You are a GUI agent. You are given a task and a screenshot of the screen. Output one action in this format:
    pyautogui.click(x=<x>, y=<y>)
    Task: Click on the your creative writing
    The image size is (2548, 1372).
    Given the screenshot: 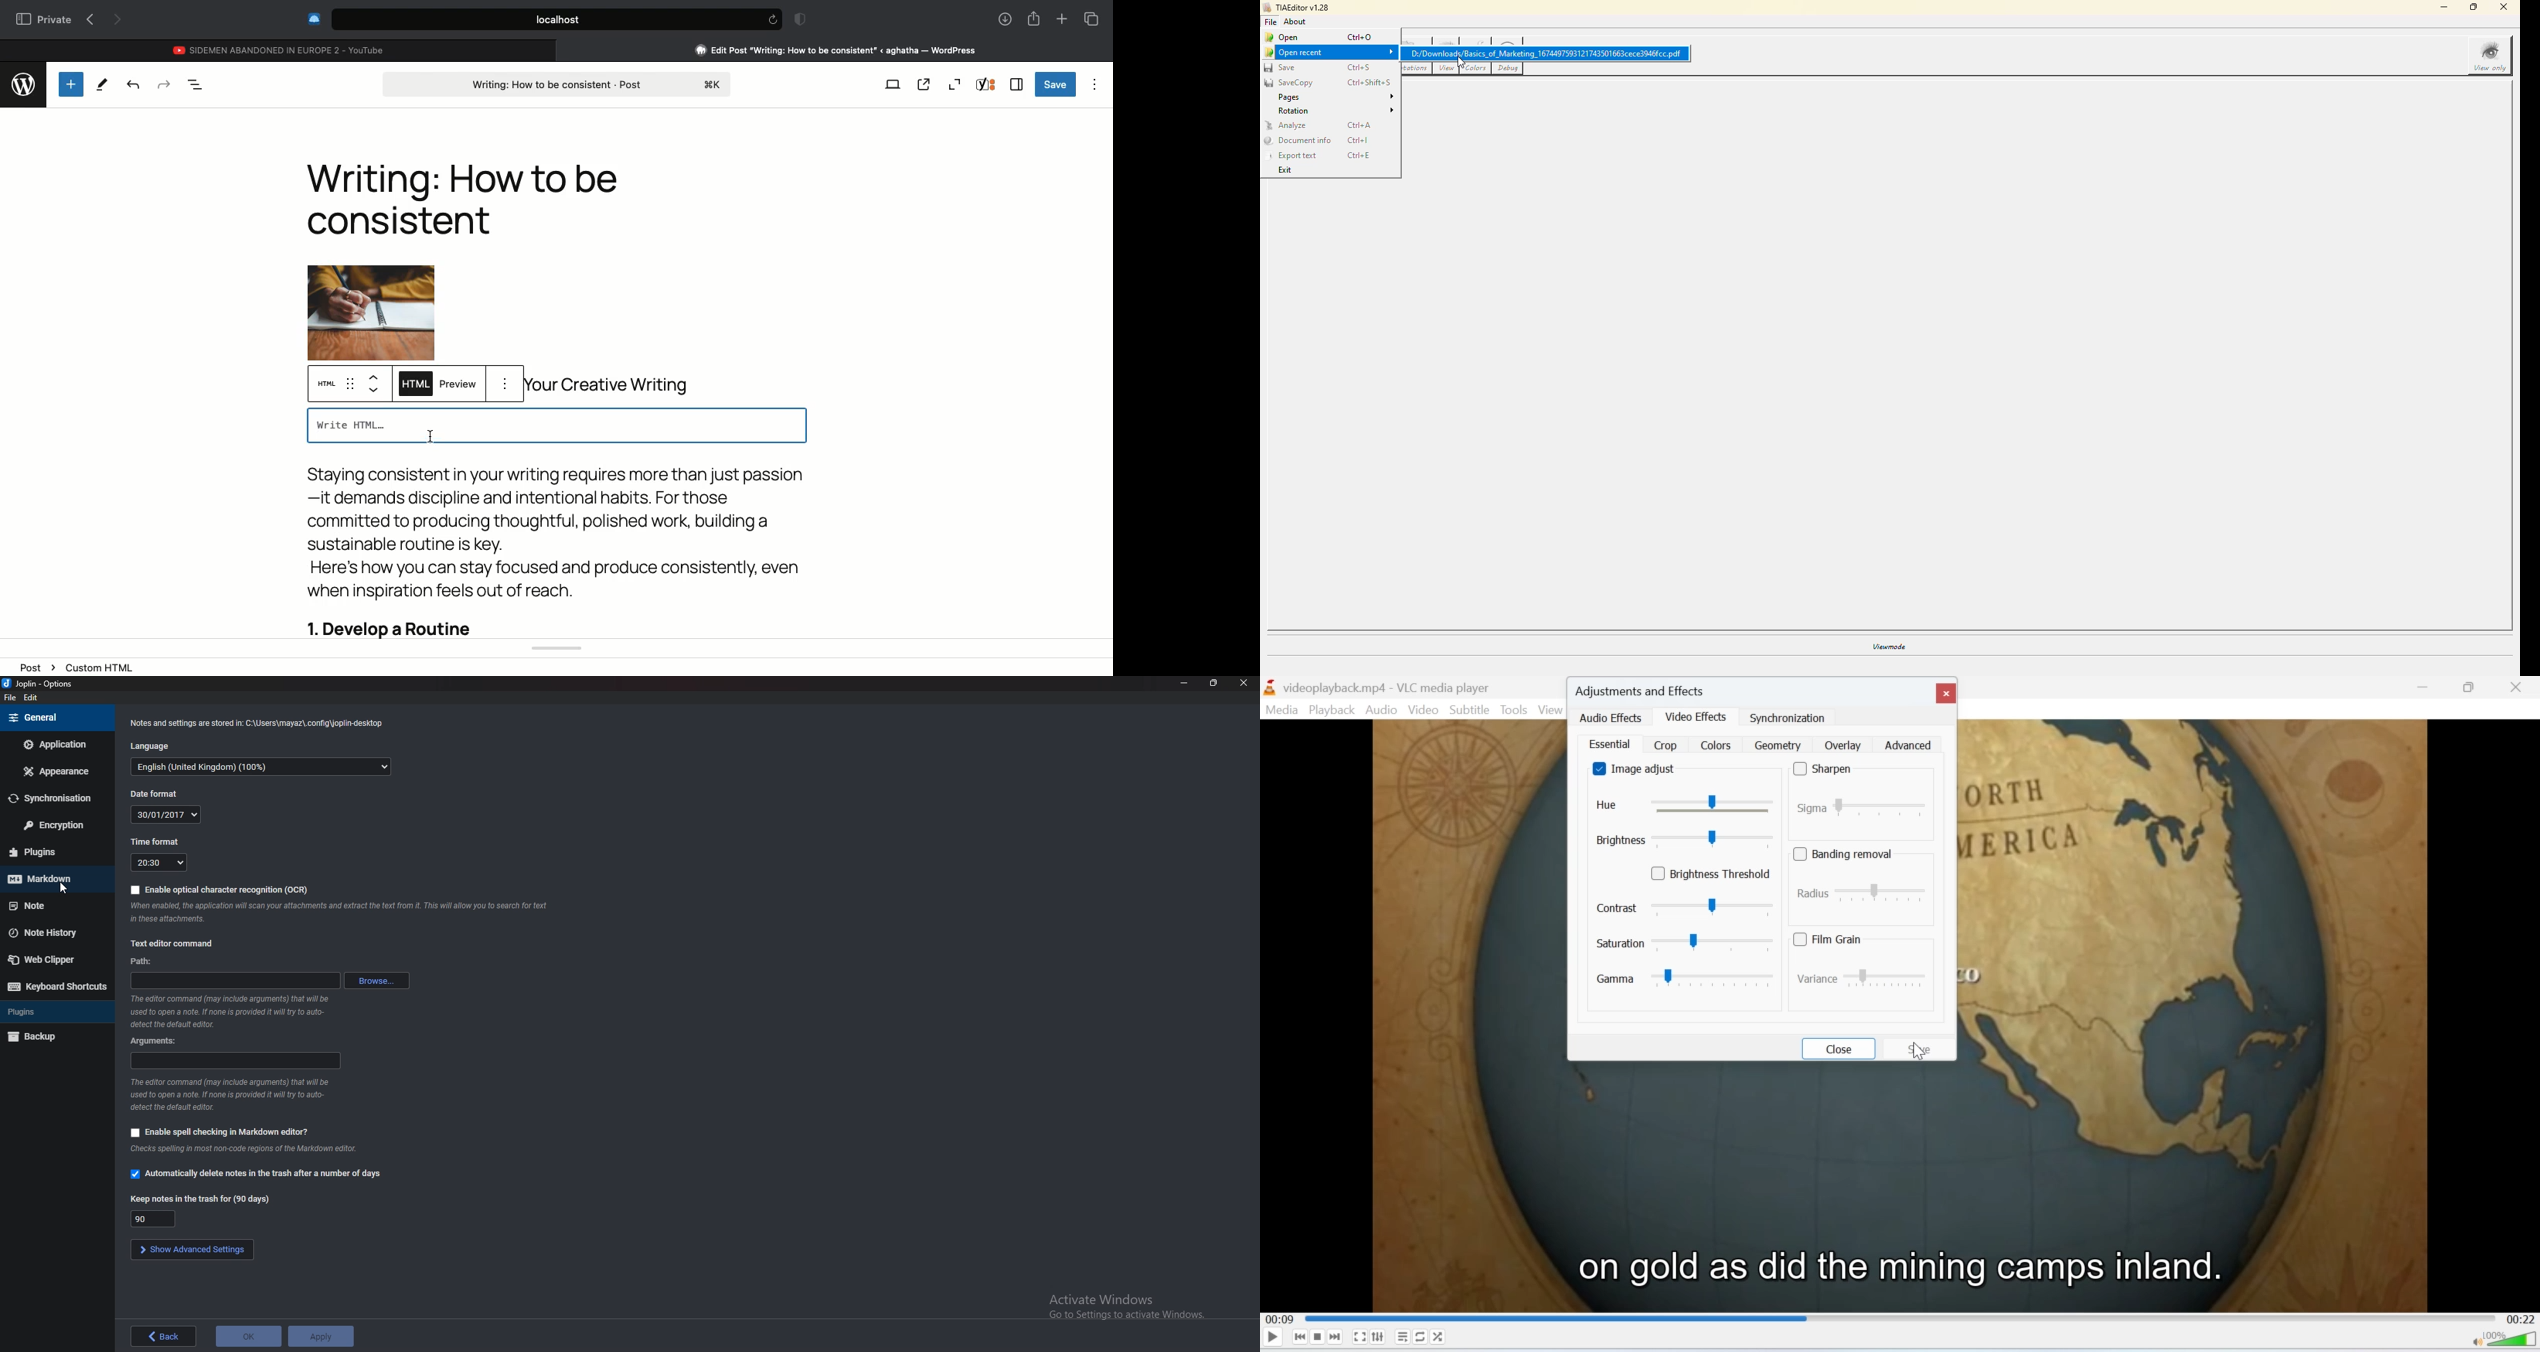 What is the action you would take?
    pyautogui.click(x=615, y=385)
    